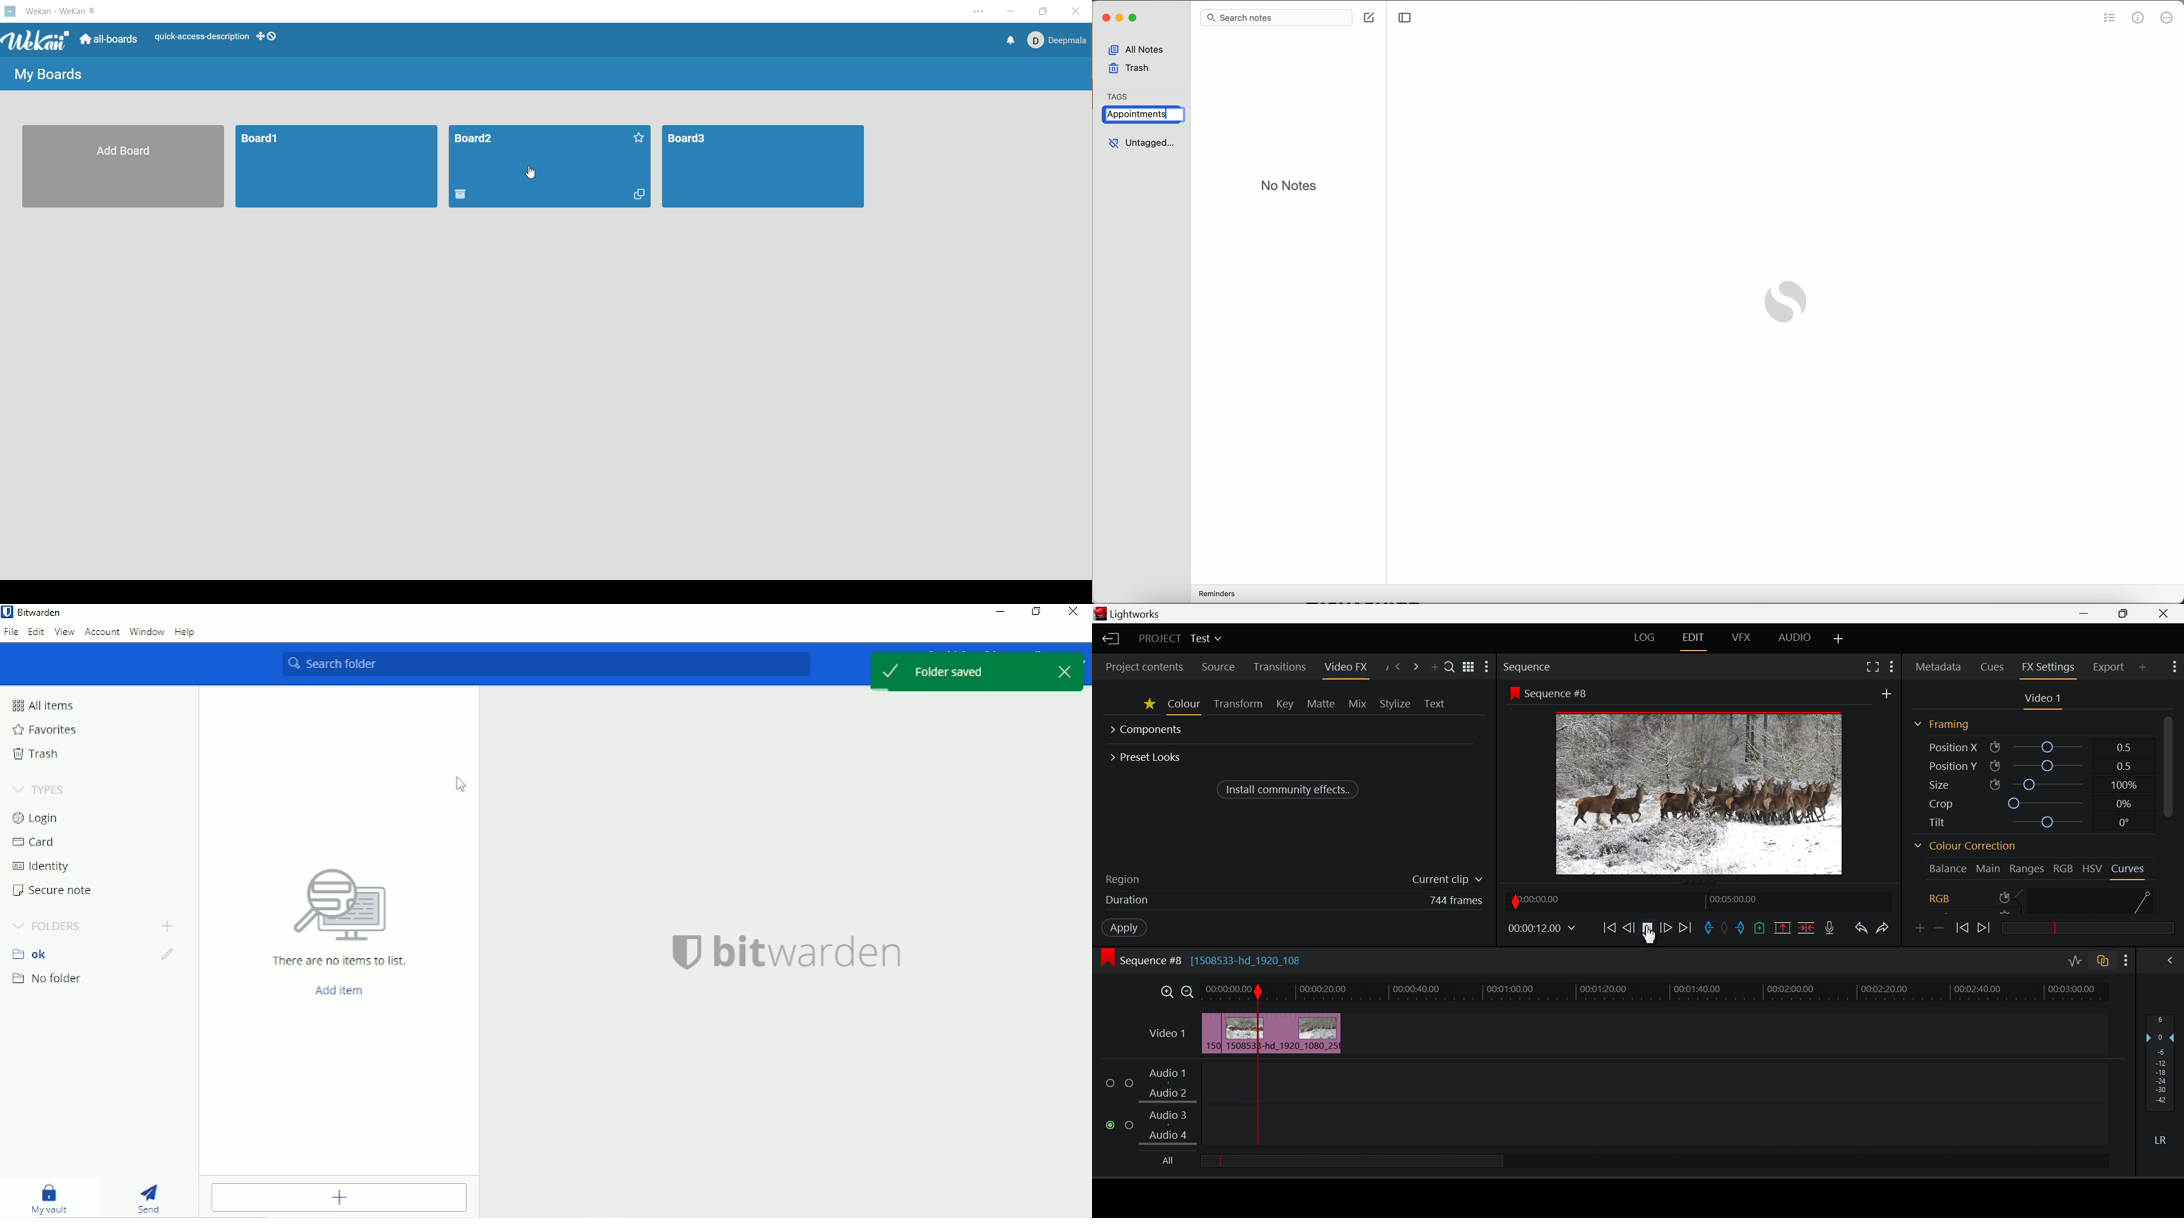  Describe the element at coordinates (1148, 731) in the screenshot. I see `Components Section` at that location.